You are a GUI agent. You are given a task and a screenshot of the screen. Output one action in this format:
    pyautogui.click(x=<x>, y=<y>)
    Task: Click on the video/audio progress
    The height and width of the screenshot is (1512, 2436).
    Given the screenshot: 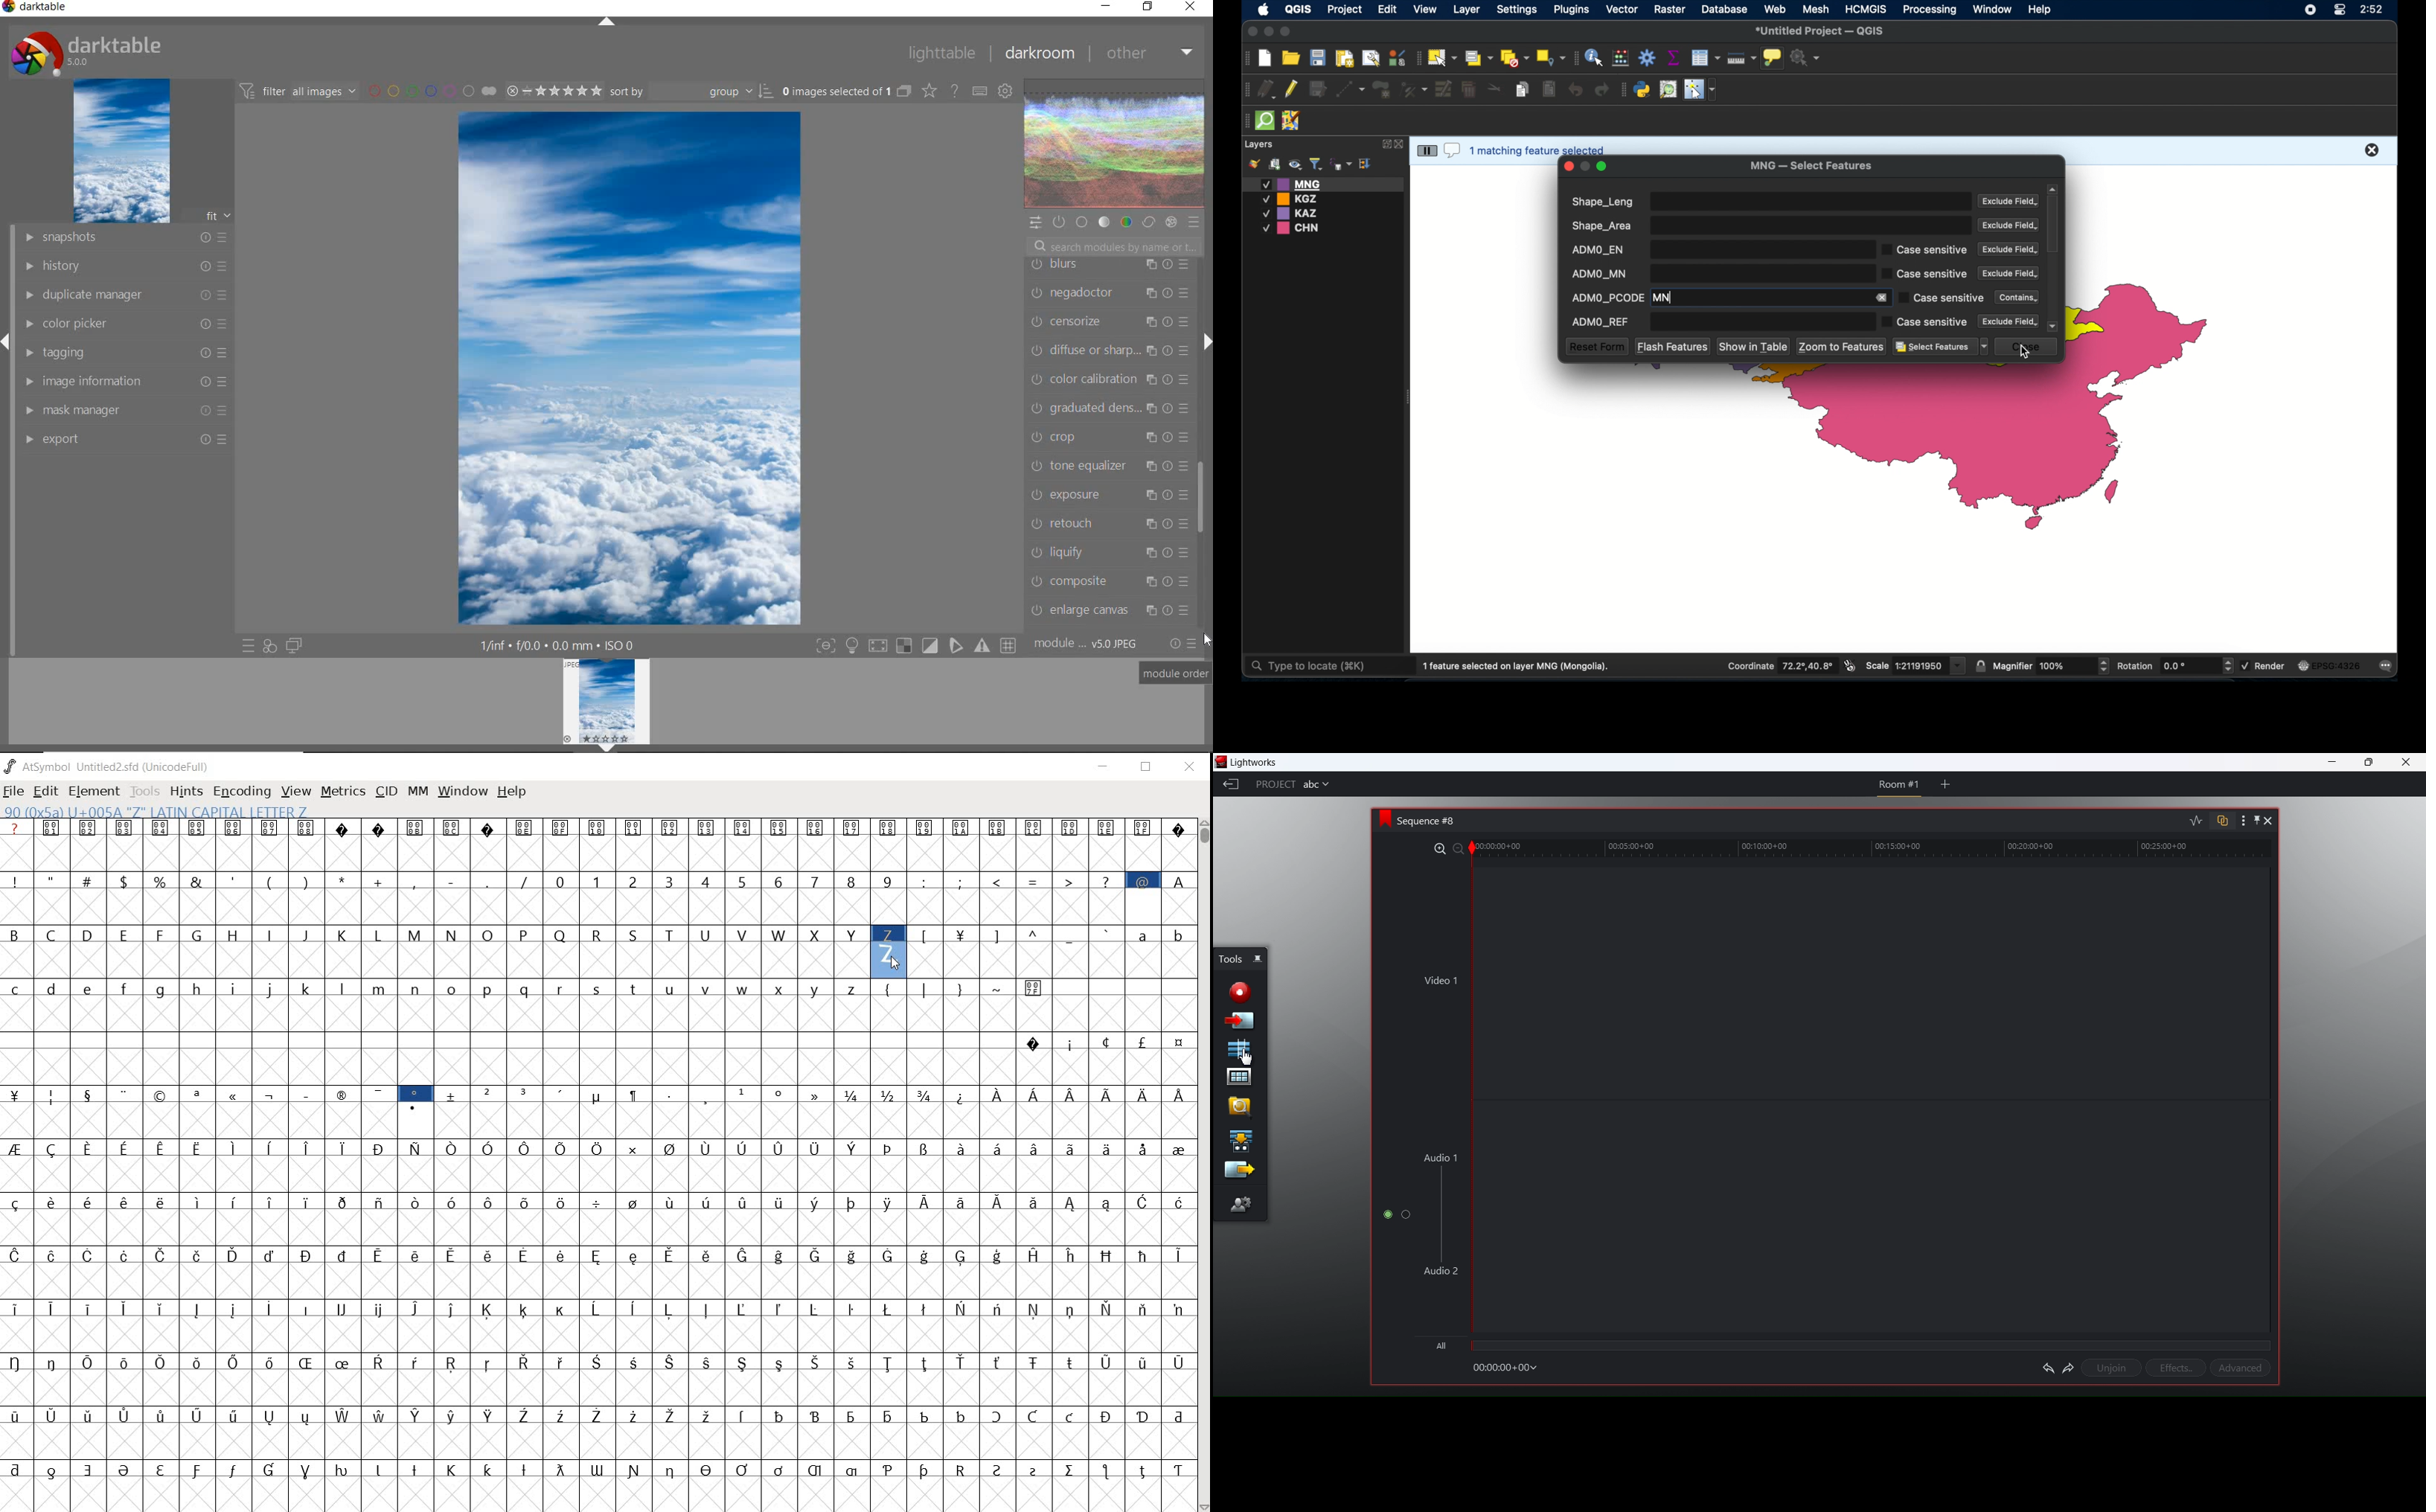 What is the action you would take?
    pyautogui.click(x=1869, y=1346)
    